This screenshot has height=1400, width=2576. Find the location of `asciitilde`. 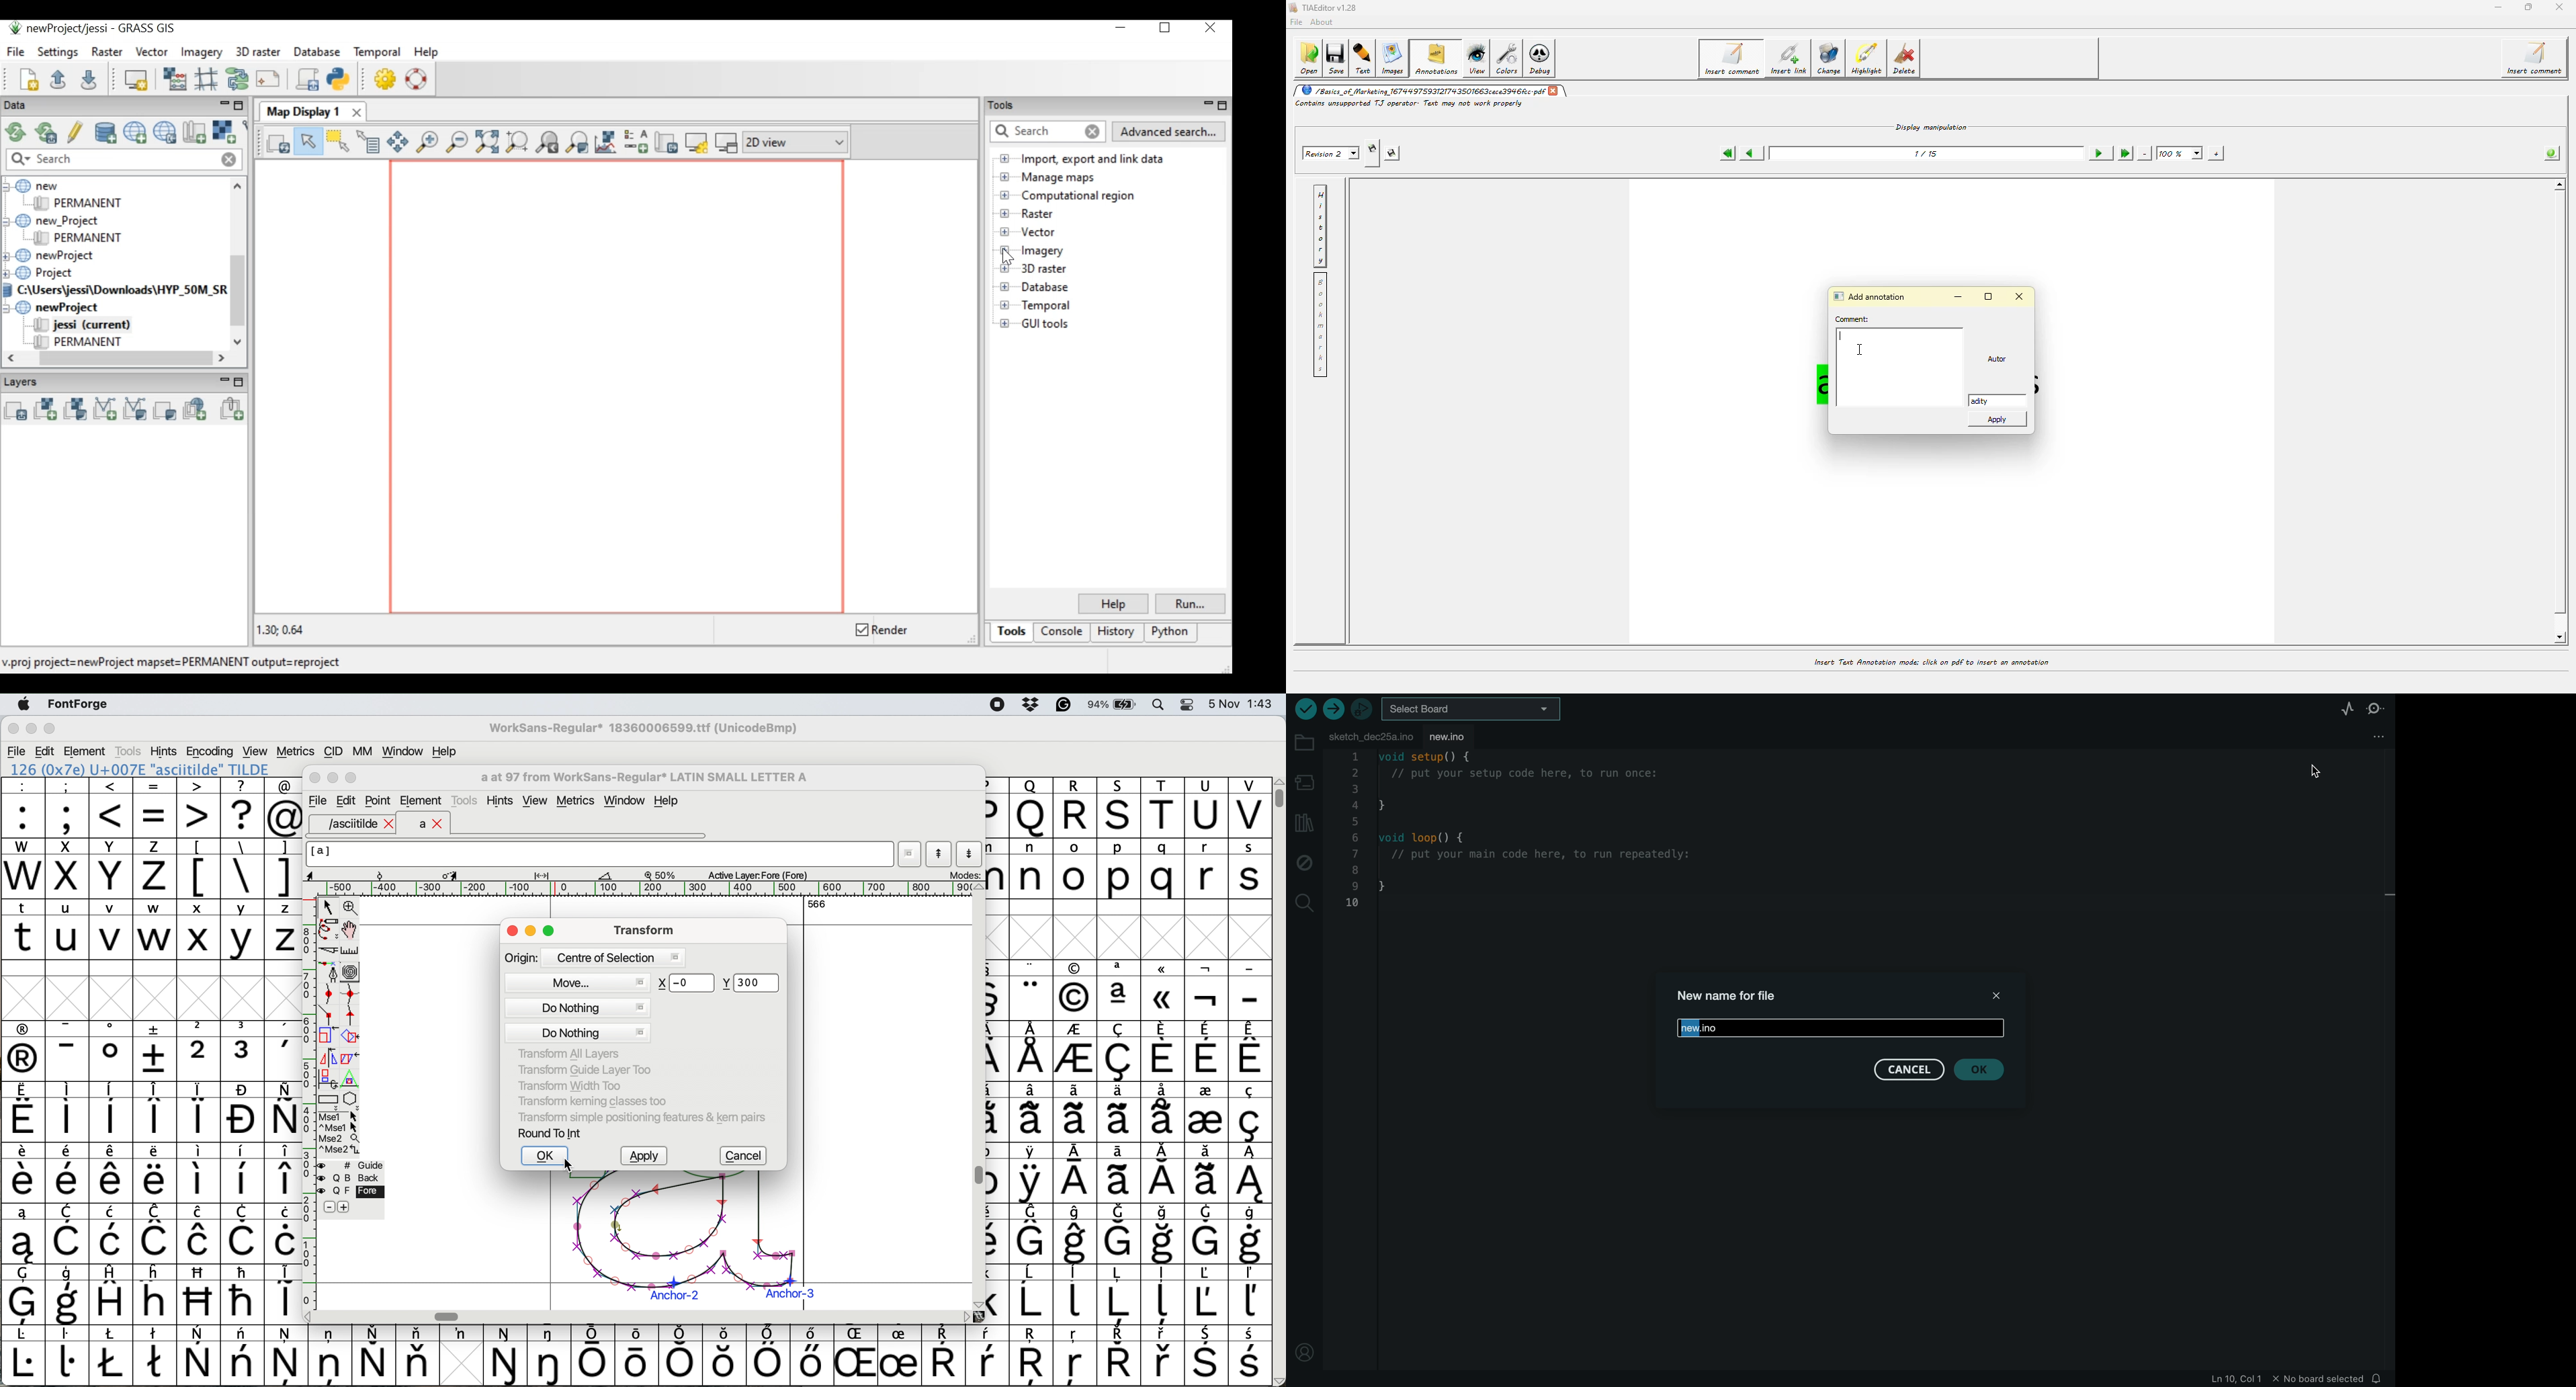

asciitilde is located at coordinates (359, 824).